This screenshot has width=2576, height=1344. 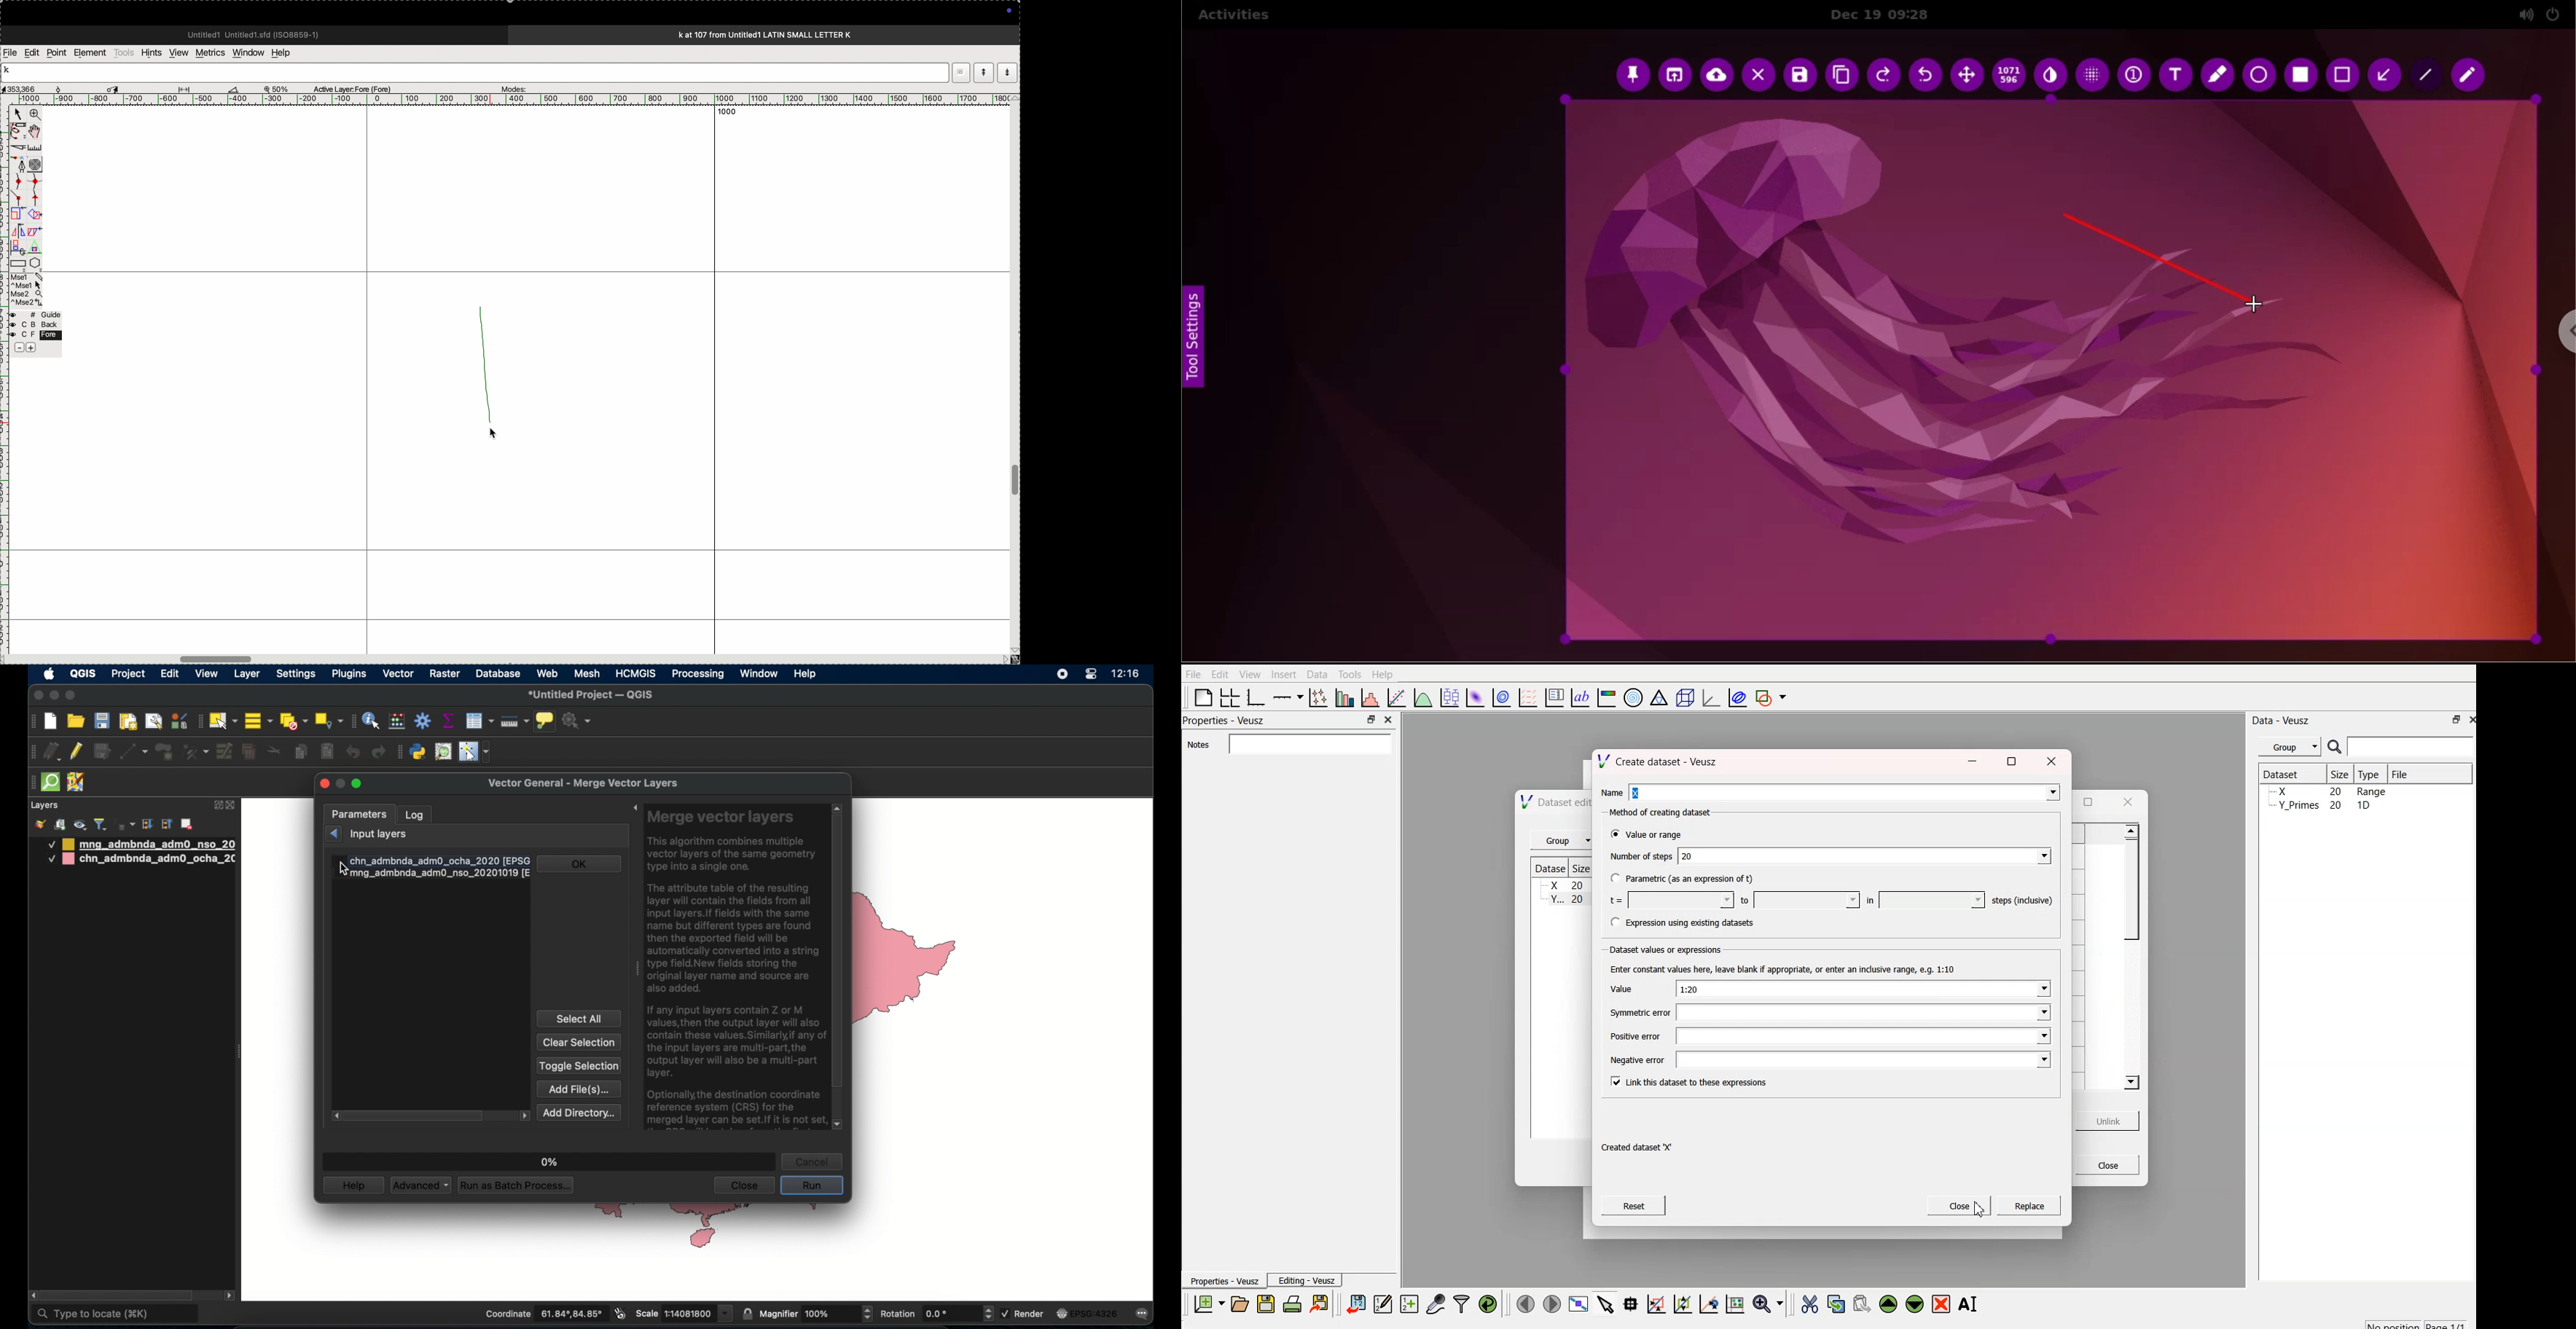 What do you see at coordinates (698, 675) in the screenshot?
I see `processing` at bounding box center [698, 675].